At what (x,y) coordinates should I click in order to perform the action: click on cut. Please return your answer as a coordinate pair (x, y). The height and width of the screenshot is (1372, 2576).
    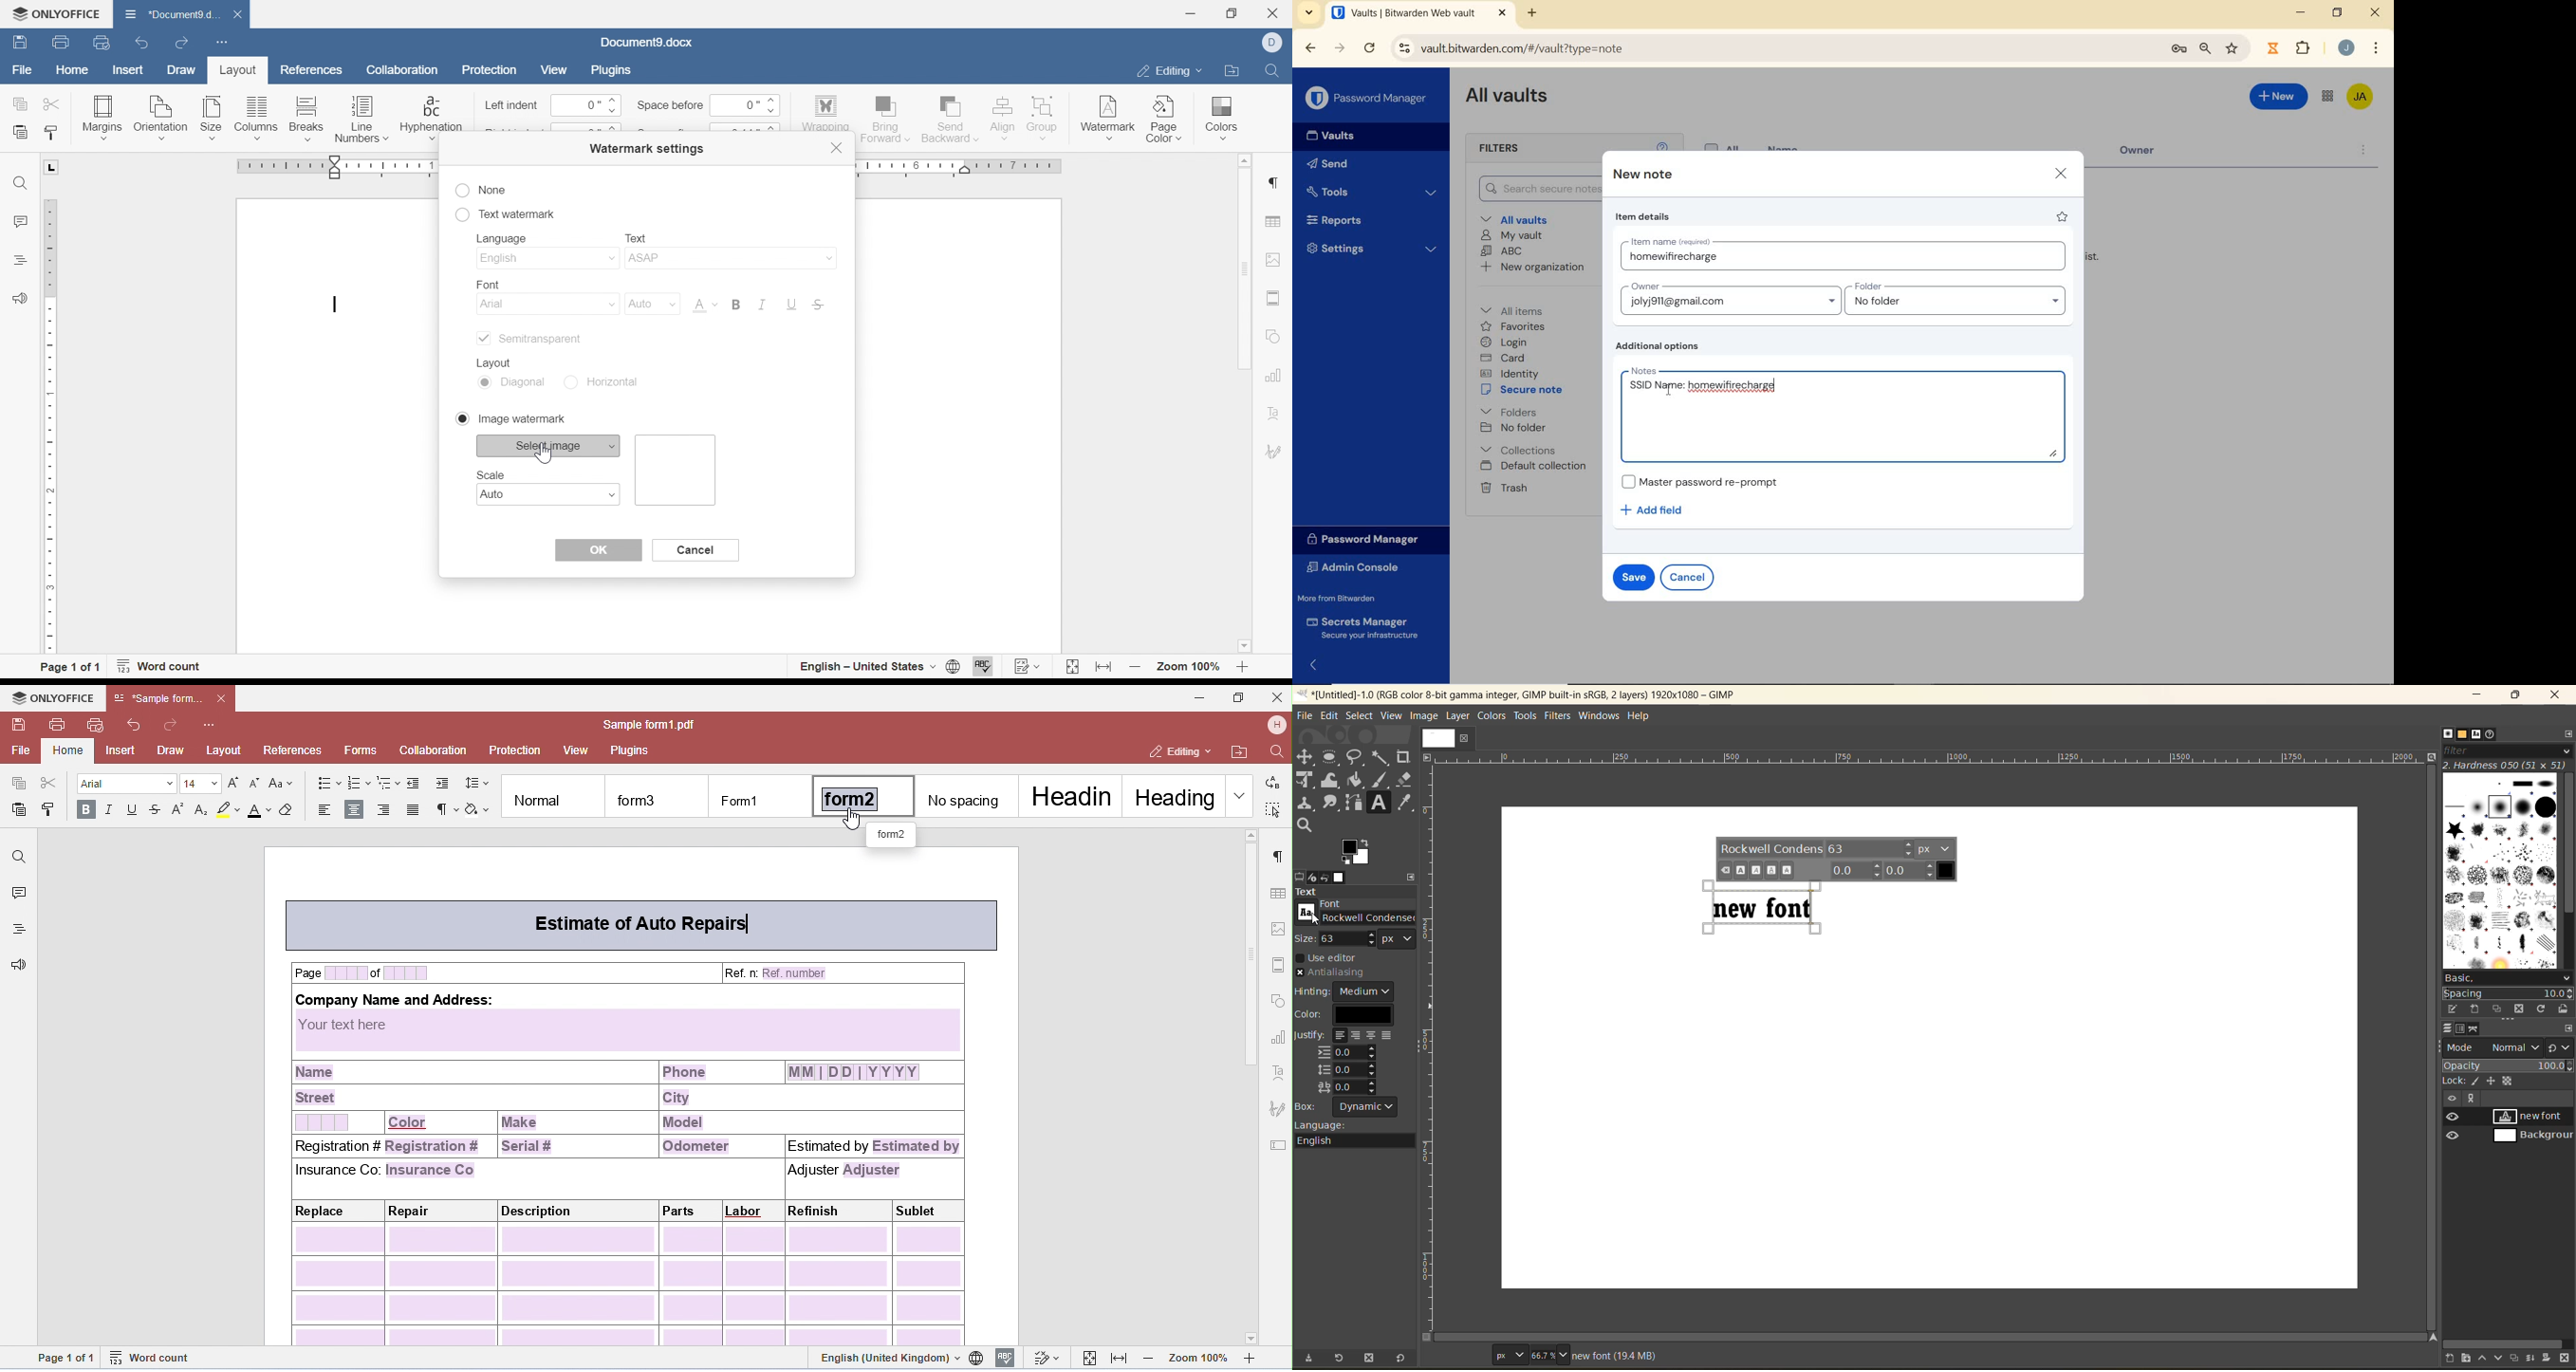
    Looking at the image, I should click on (53, 104).